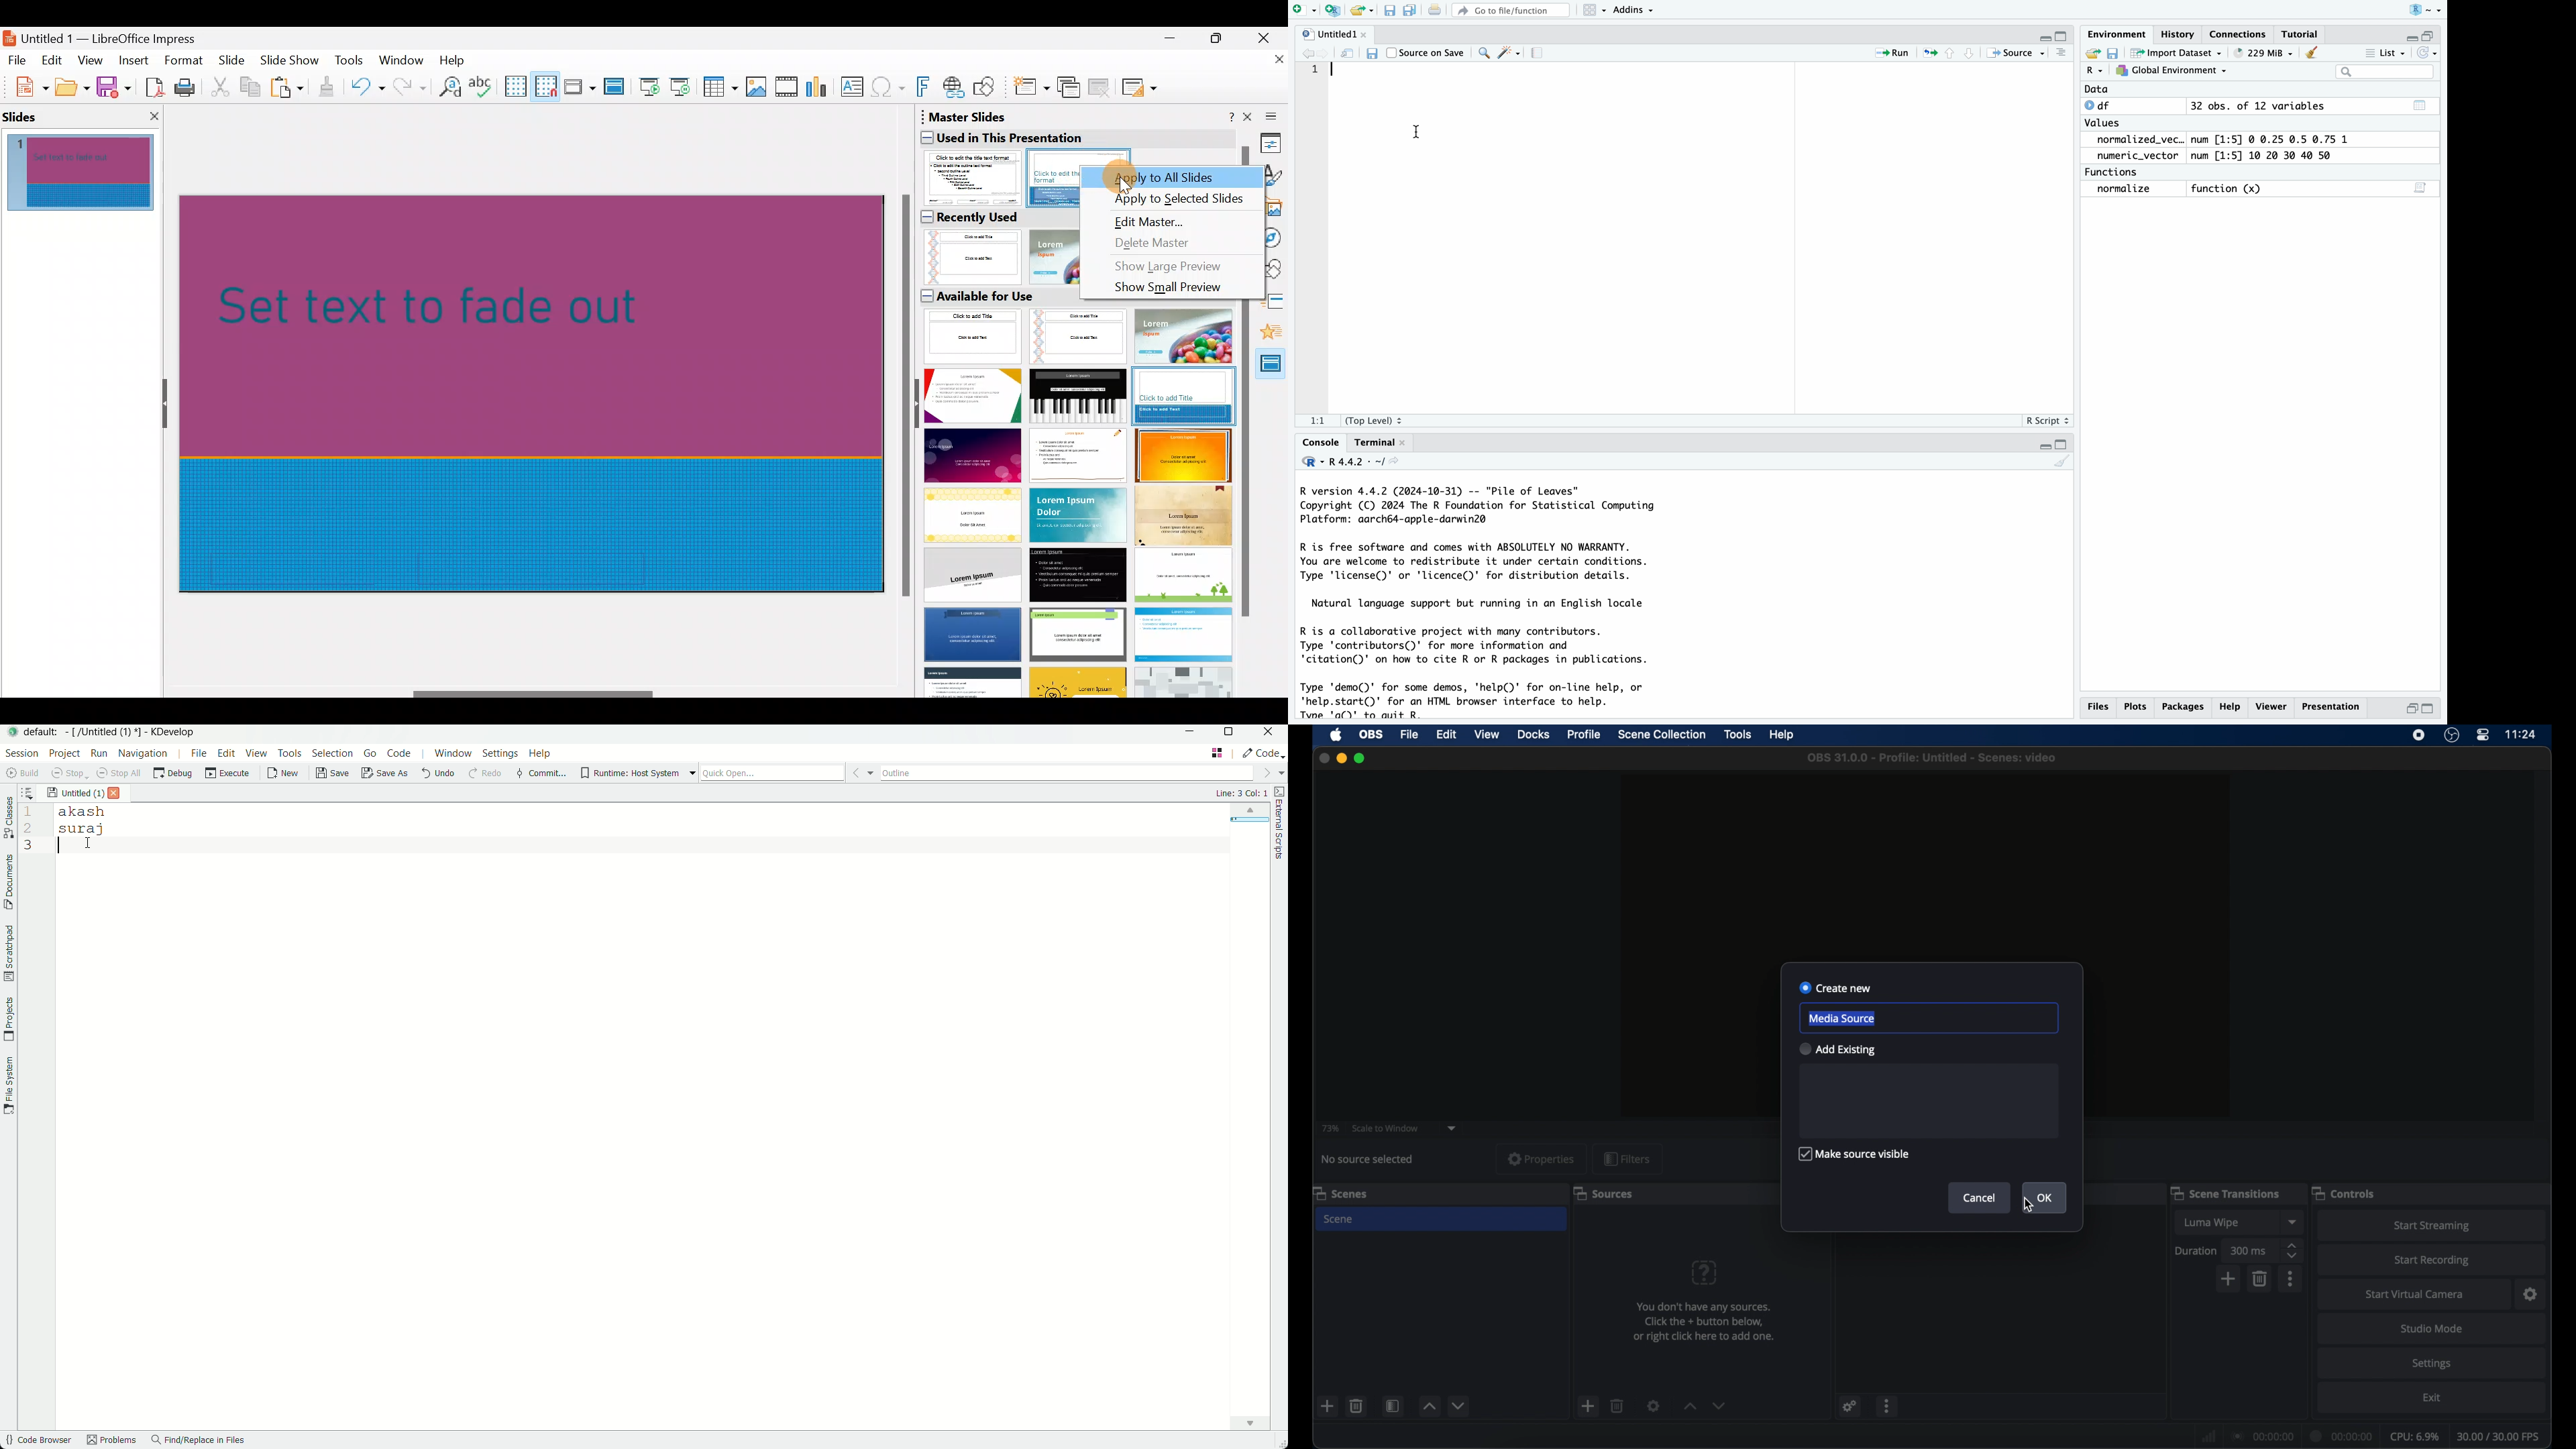 The width and height of the screenshot is (2576, 1456). What do you see at coordinates (1482, 54) in the screenshot?
I see `find and replace` at bounding box center [1482, 54].